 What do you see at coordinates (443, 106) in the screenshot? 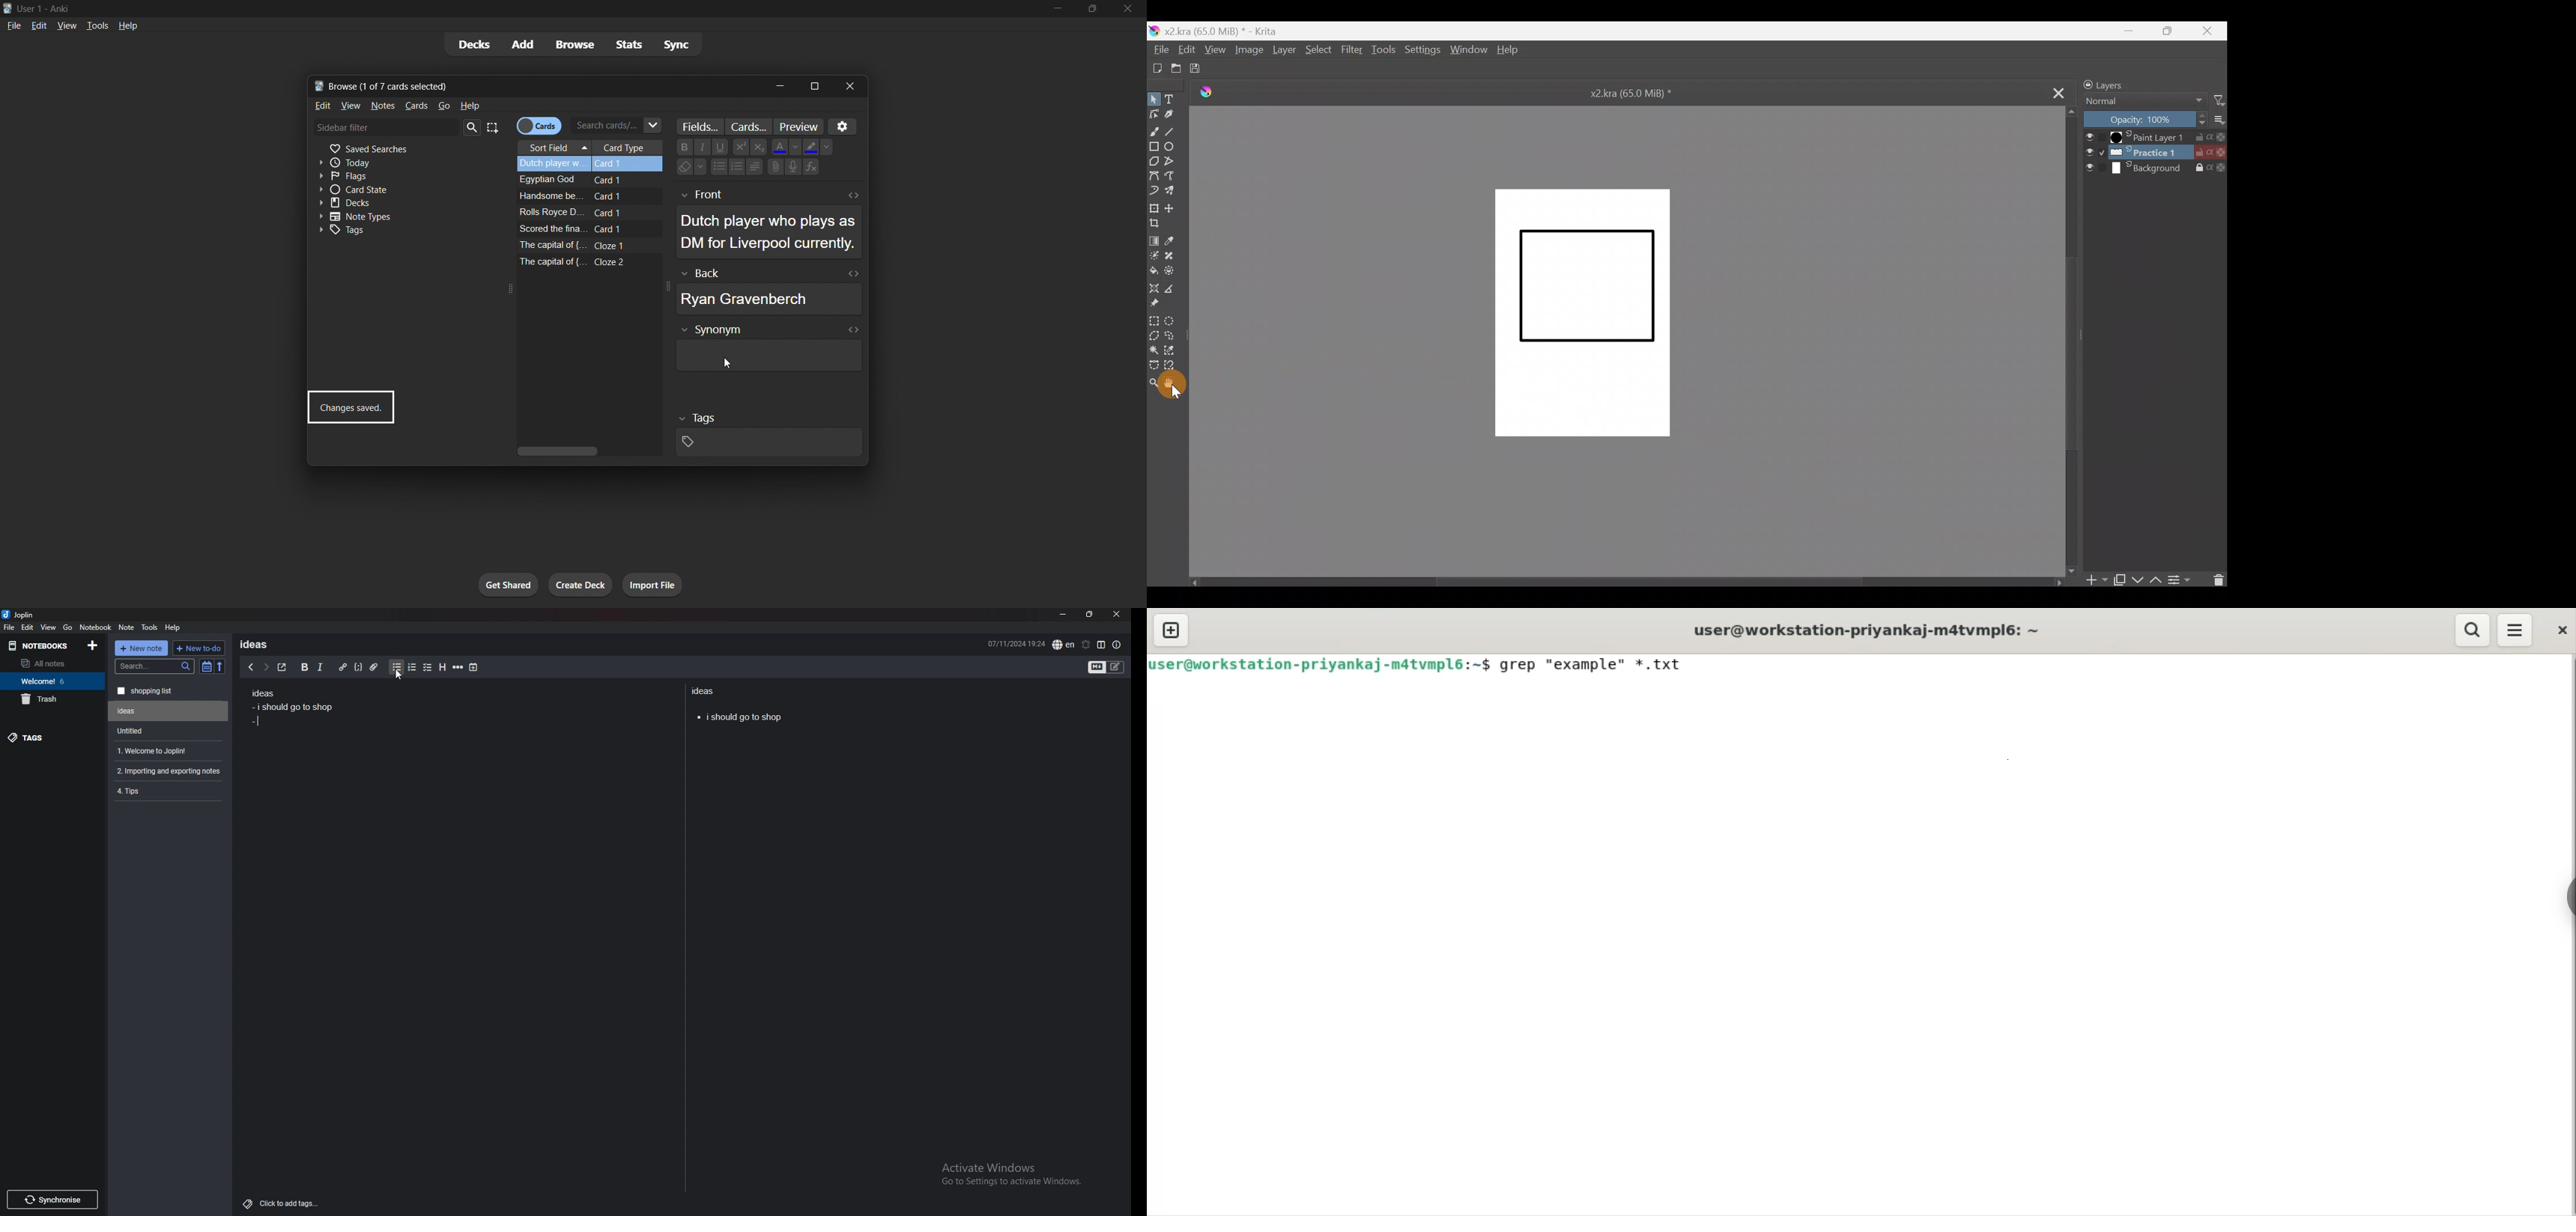
I see `go` at bounding box center [443, 106].